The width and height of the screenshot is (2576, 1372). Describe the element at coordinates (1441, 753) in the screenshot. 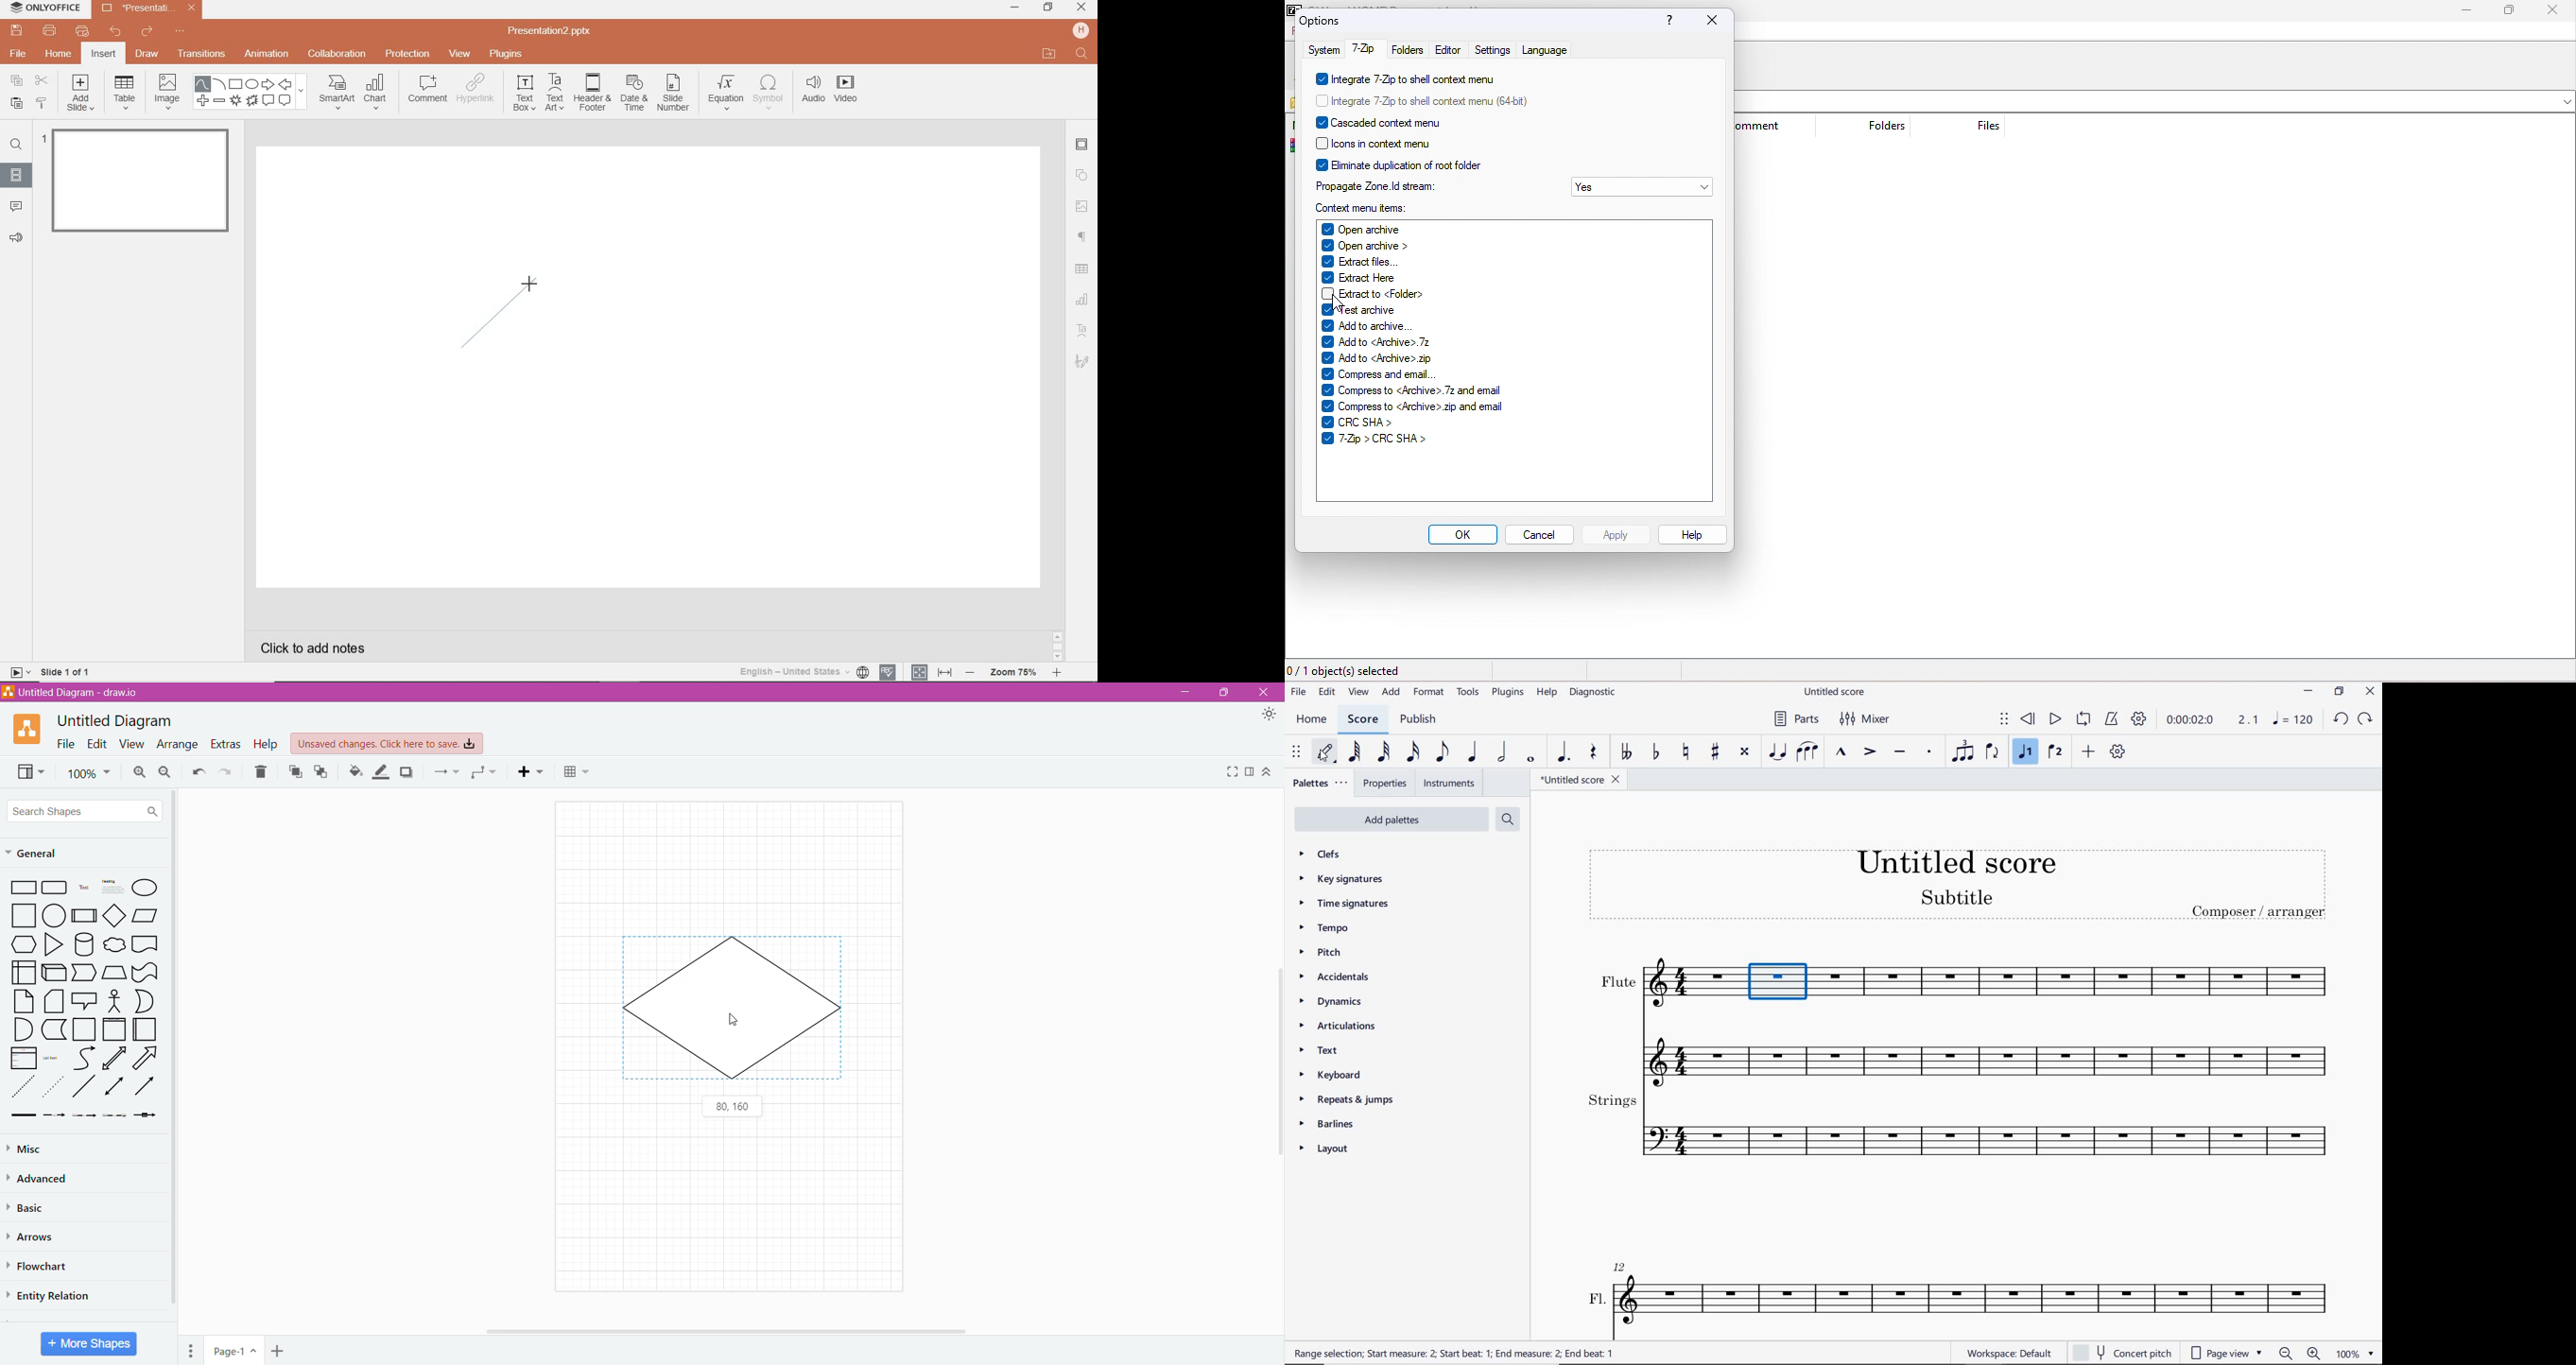

I see `EIGHTH NOTE` at that location.